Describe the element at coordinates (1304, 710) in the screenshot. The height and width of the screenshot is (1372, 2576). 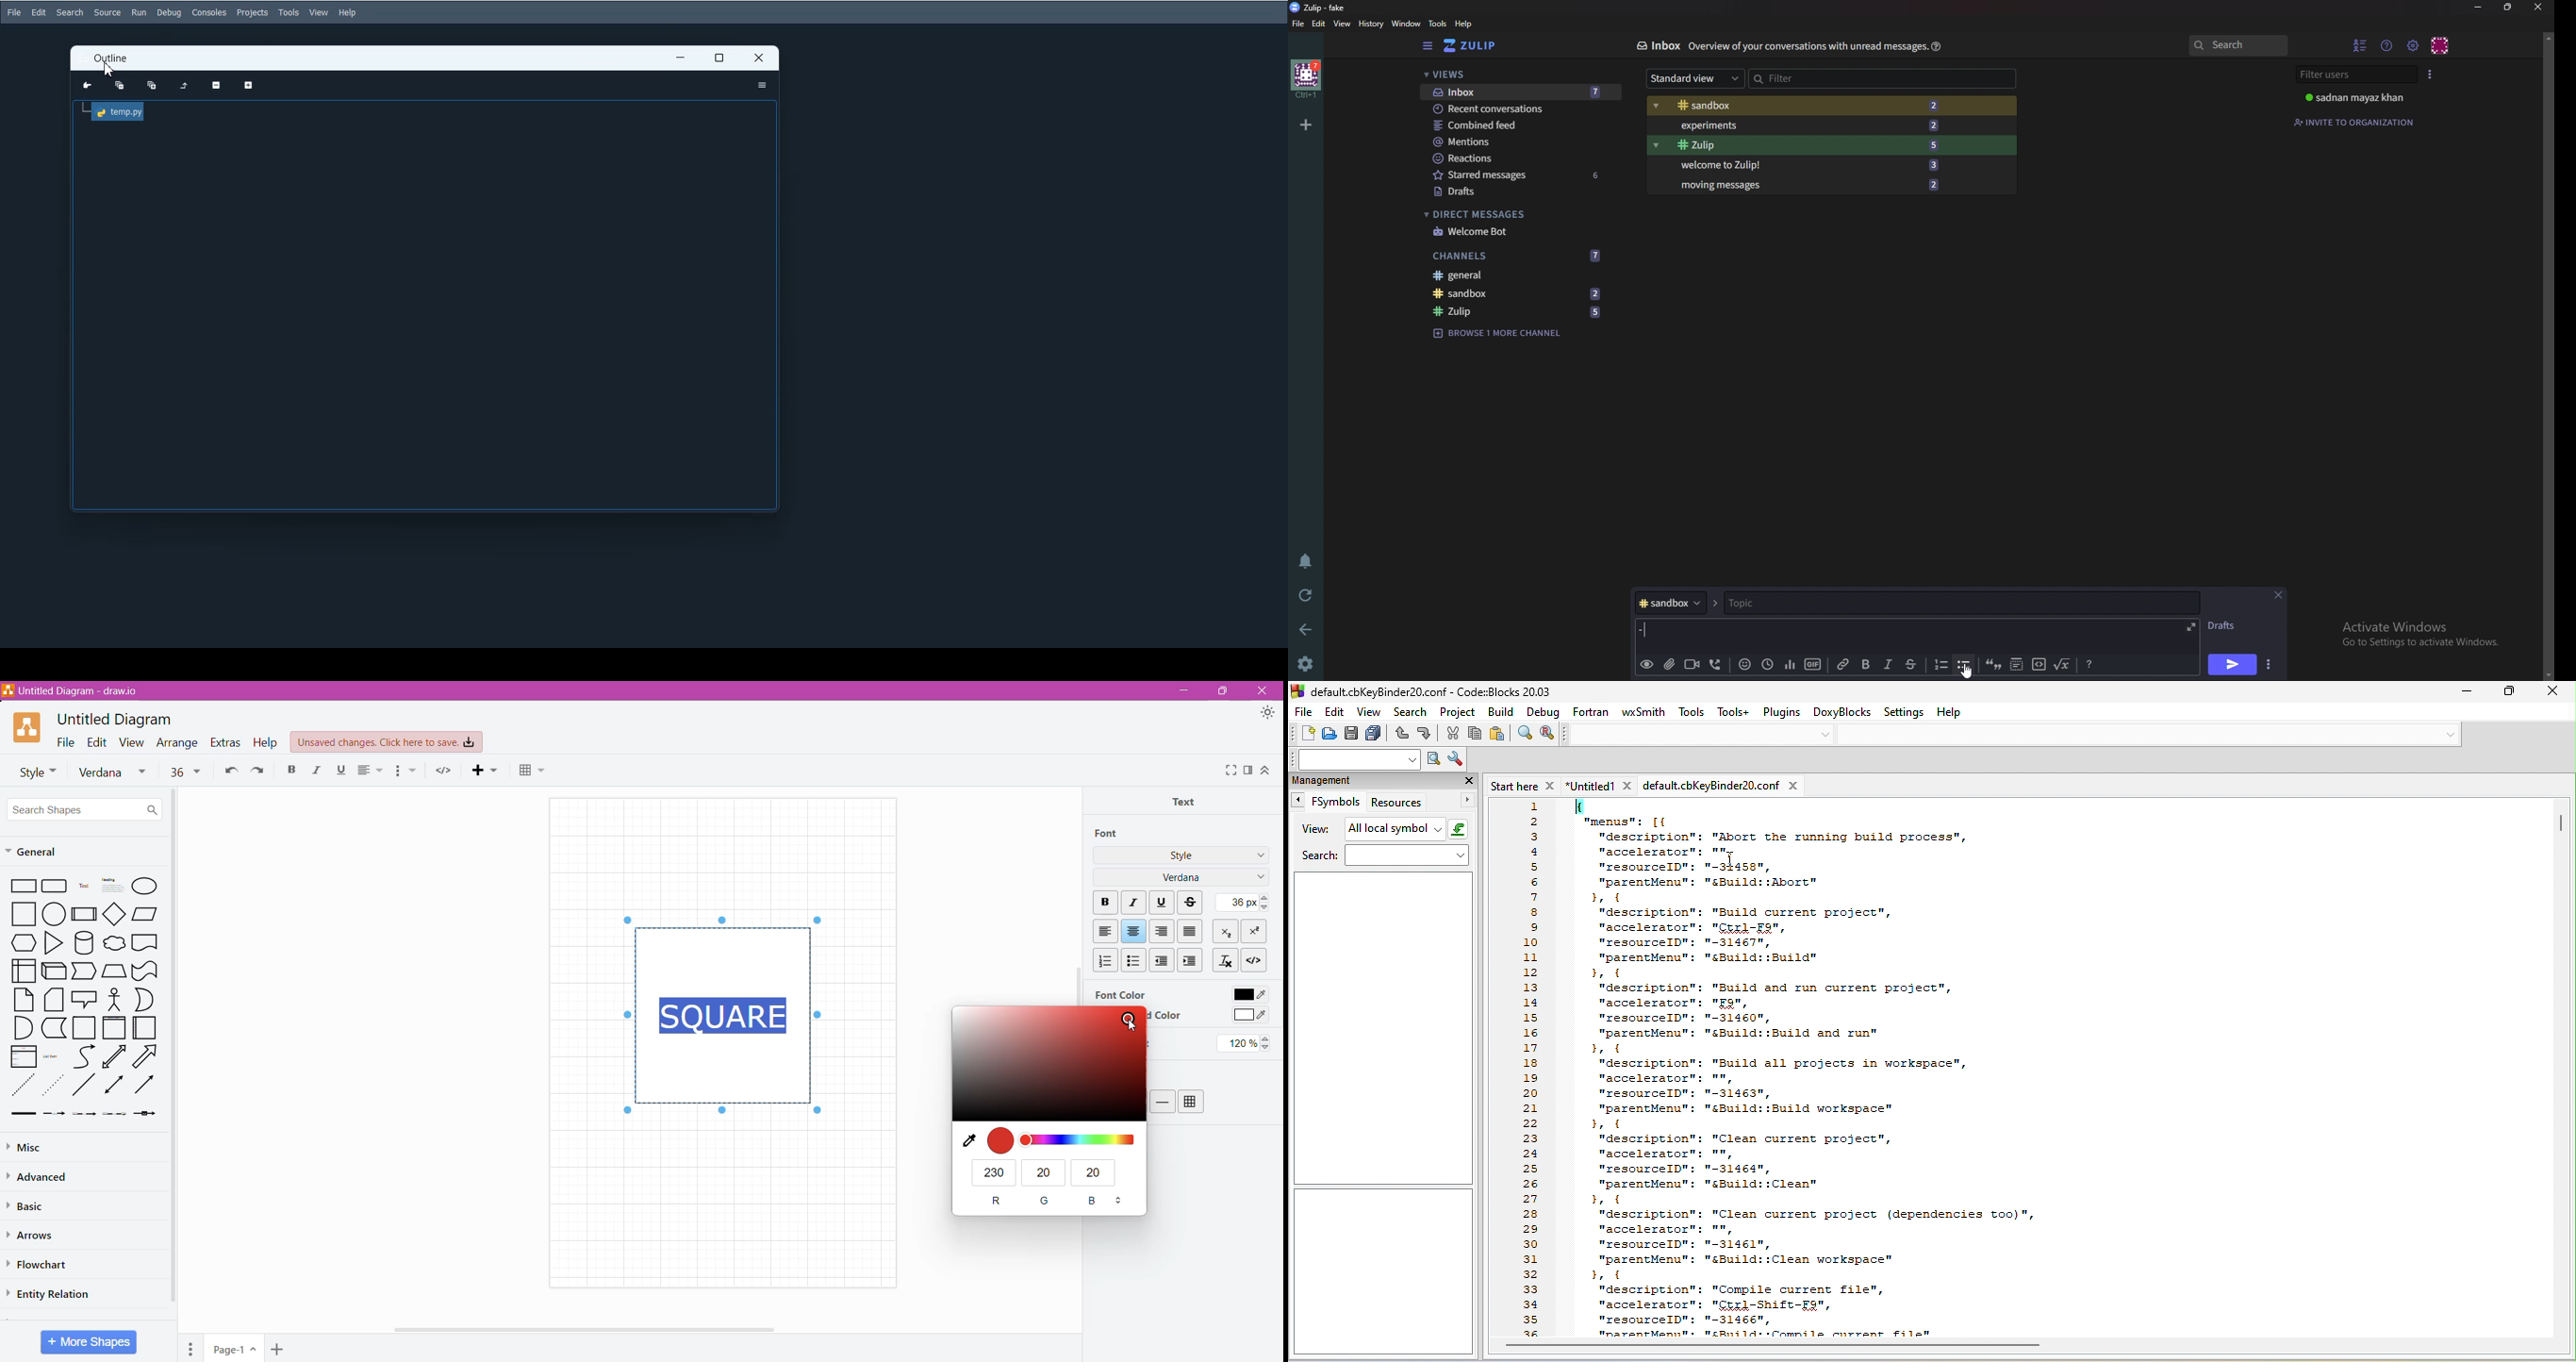
I see `file` at that location.